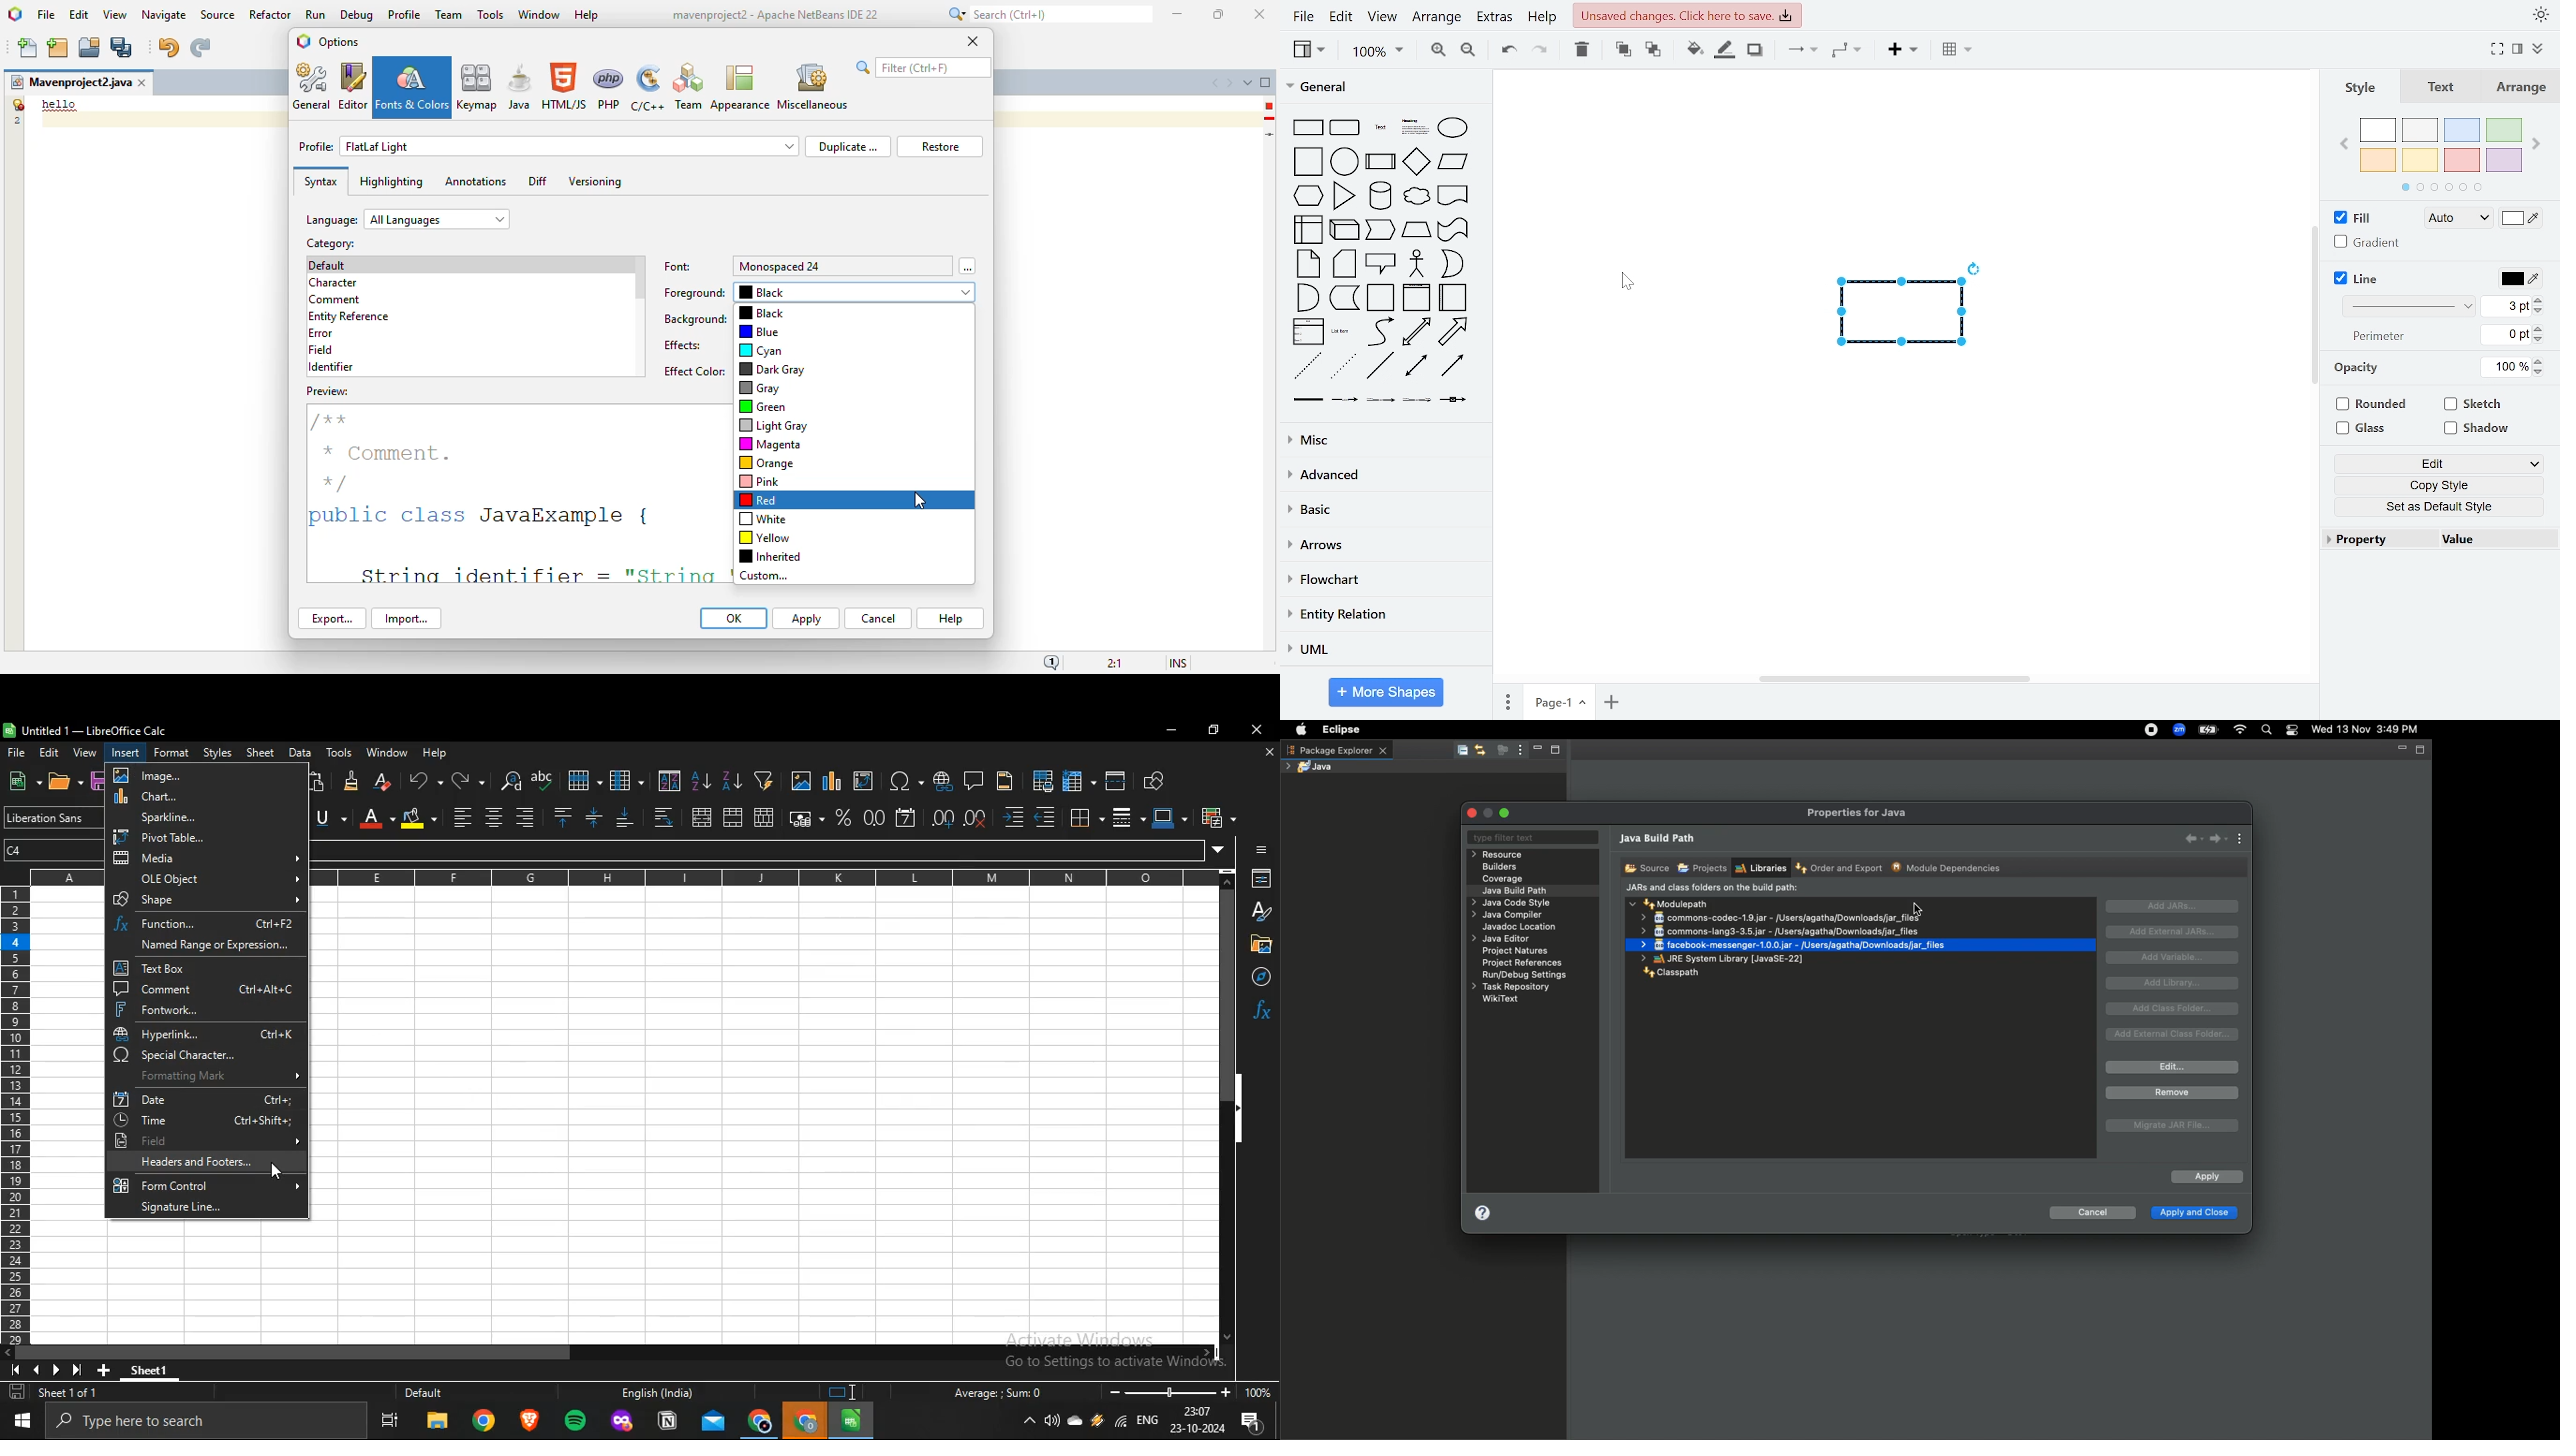  What do you see at coordinates (2478, 429) in the screenshot?
I see `shadow` at bounding box center [2478, 429].